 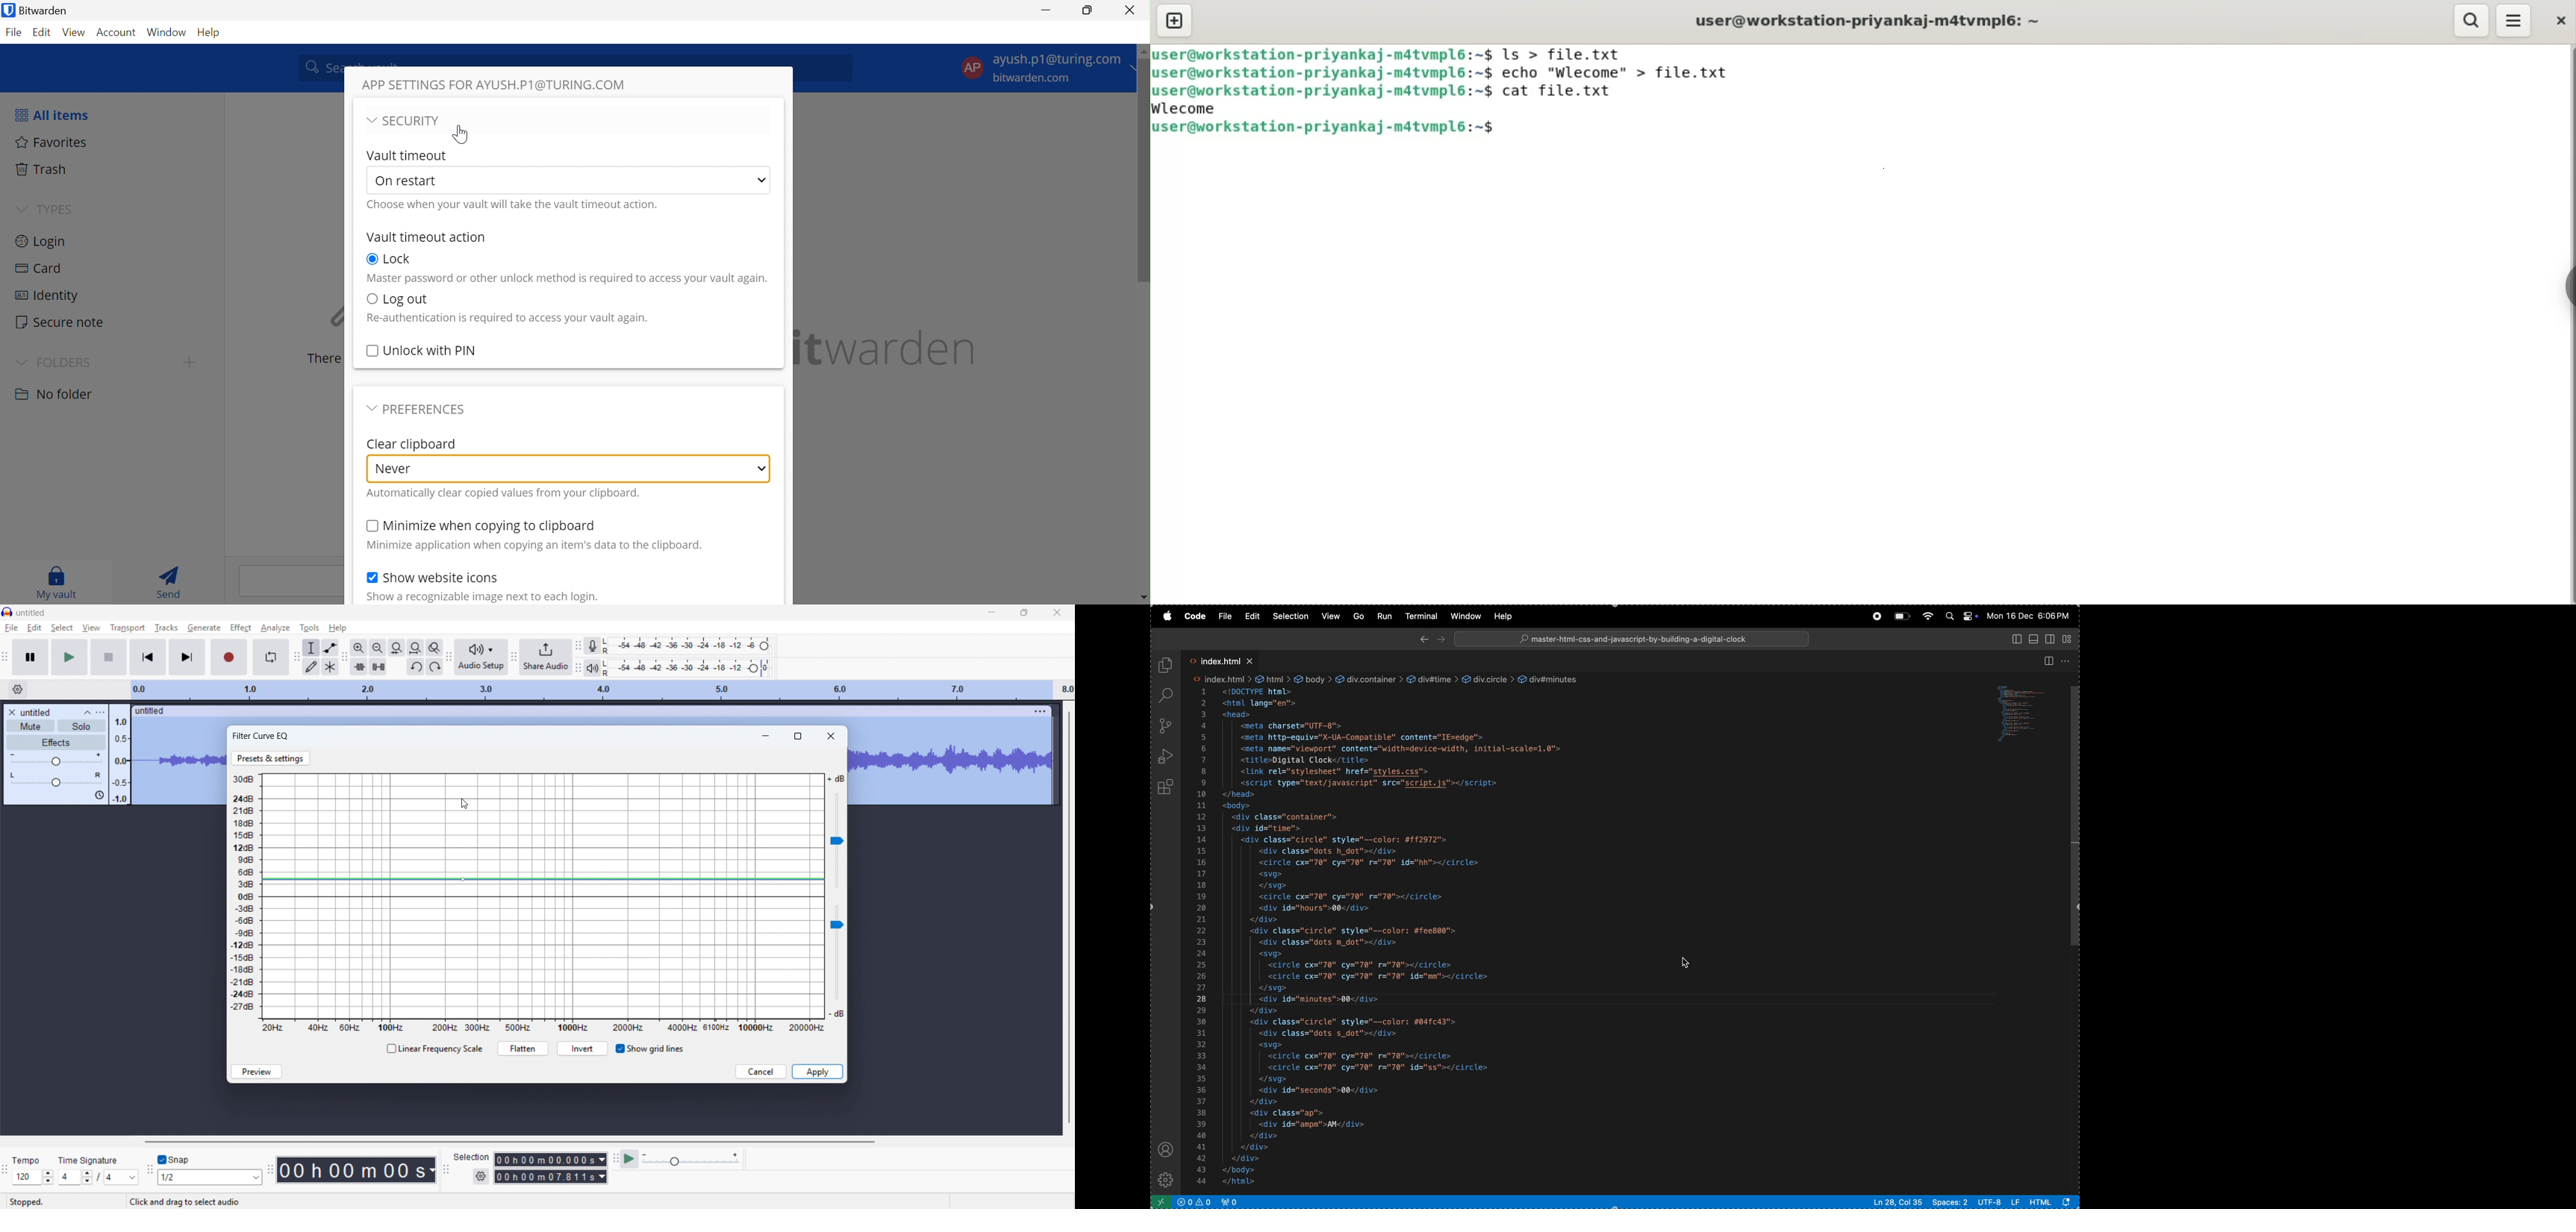 What do you see at coordinates (31, 612) in the screenshot?
I see `project title` at bounding box center [31, 612].